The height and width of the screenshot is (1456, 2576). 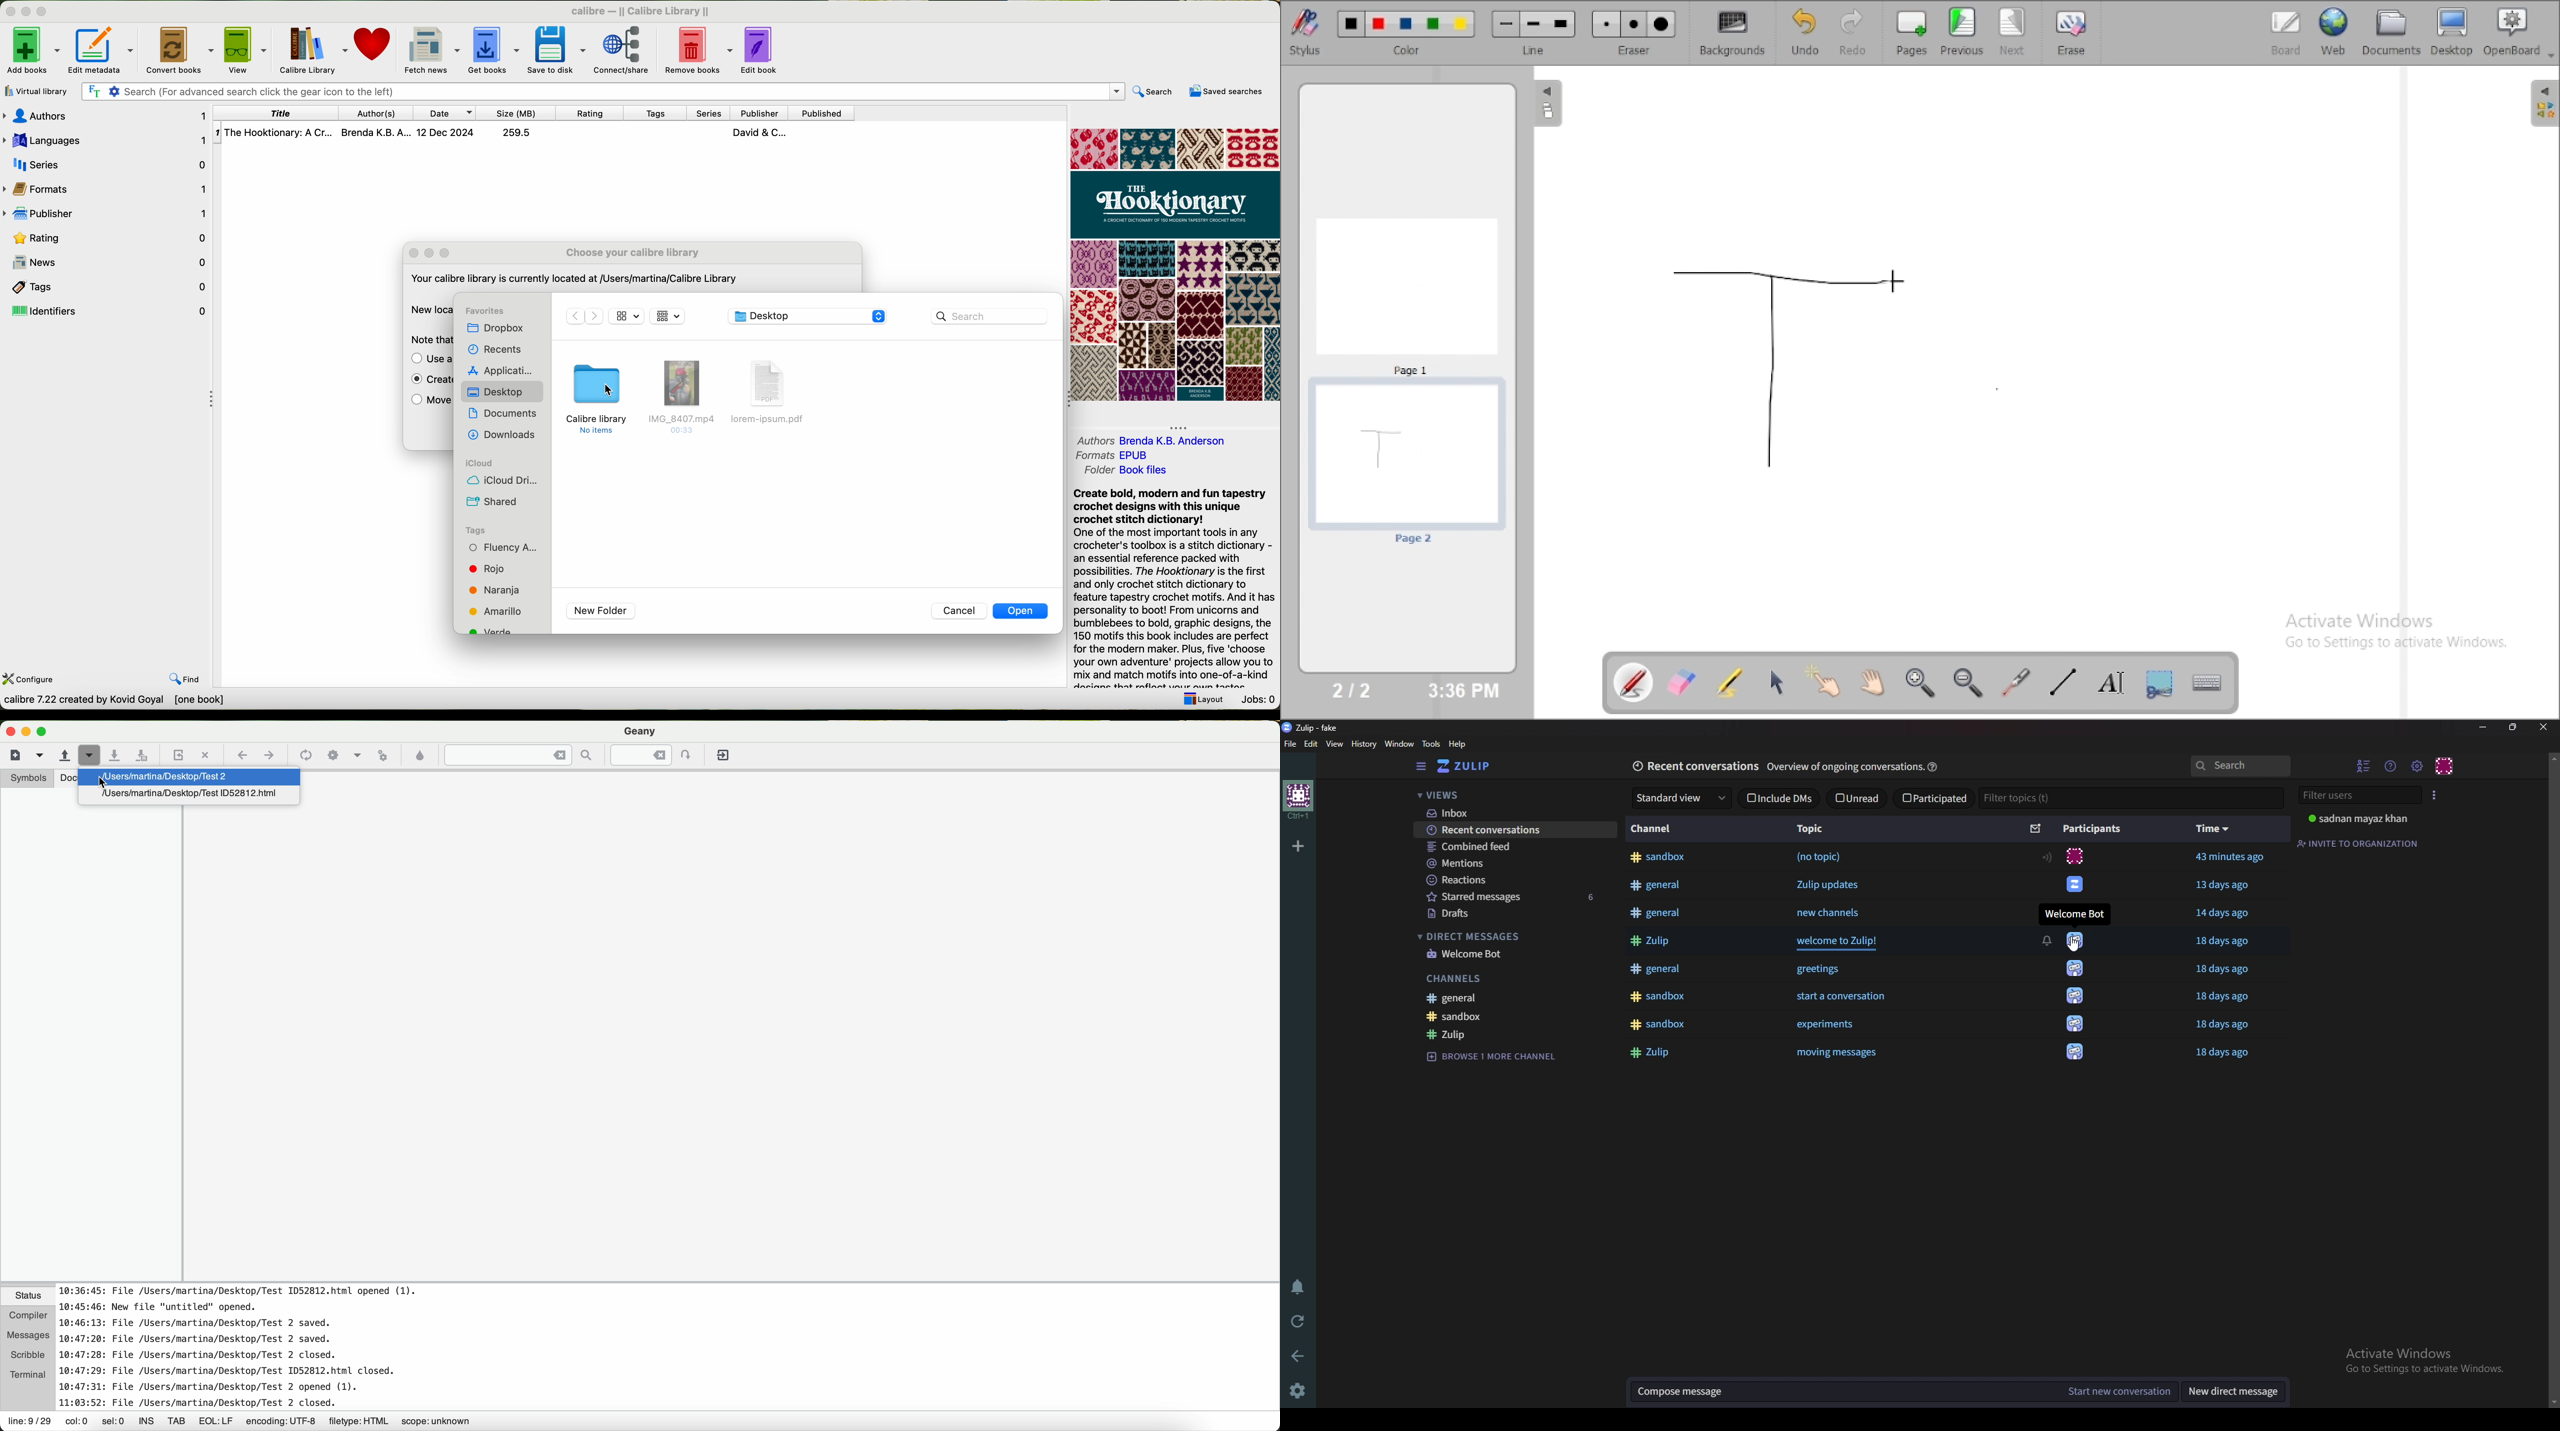 What do you see at coordinates (1205, 701) in the screenshot?
I see `layout` at bounding box center [1205, 701].